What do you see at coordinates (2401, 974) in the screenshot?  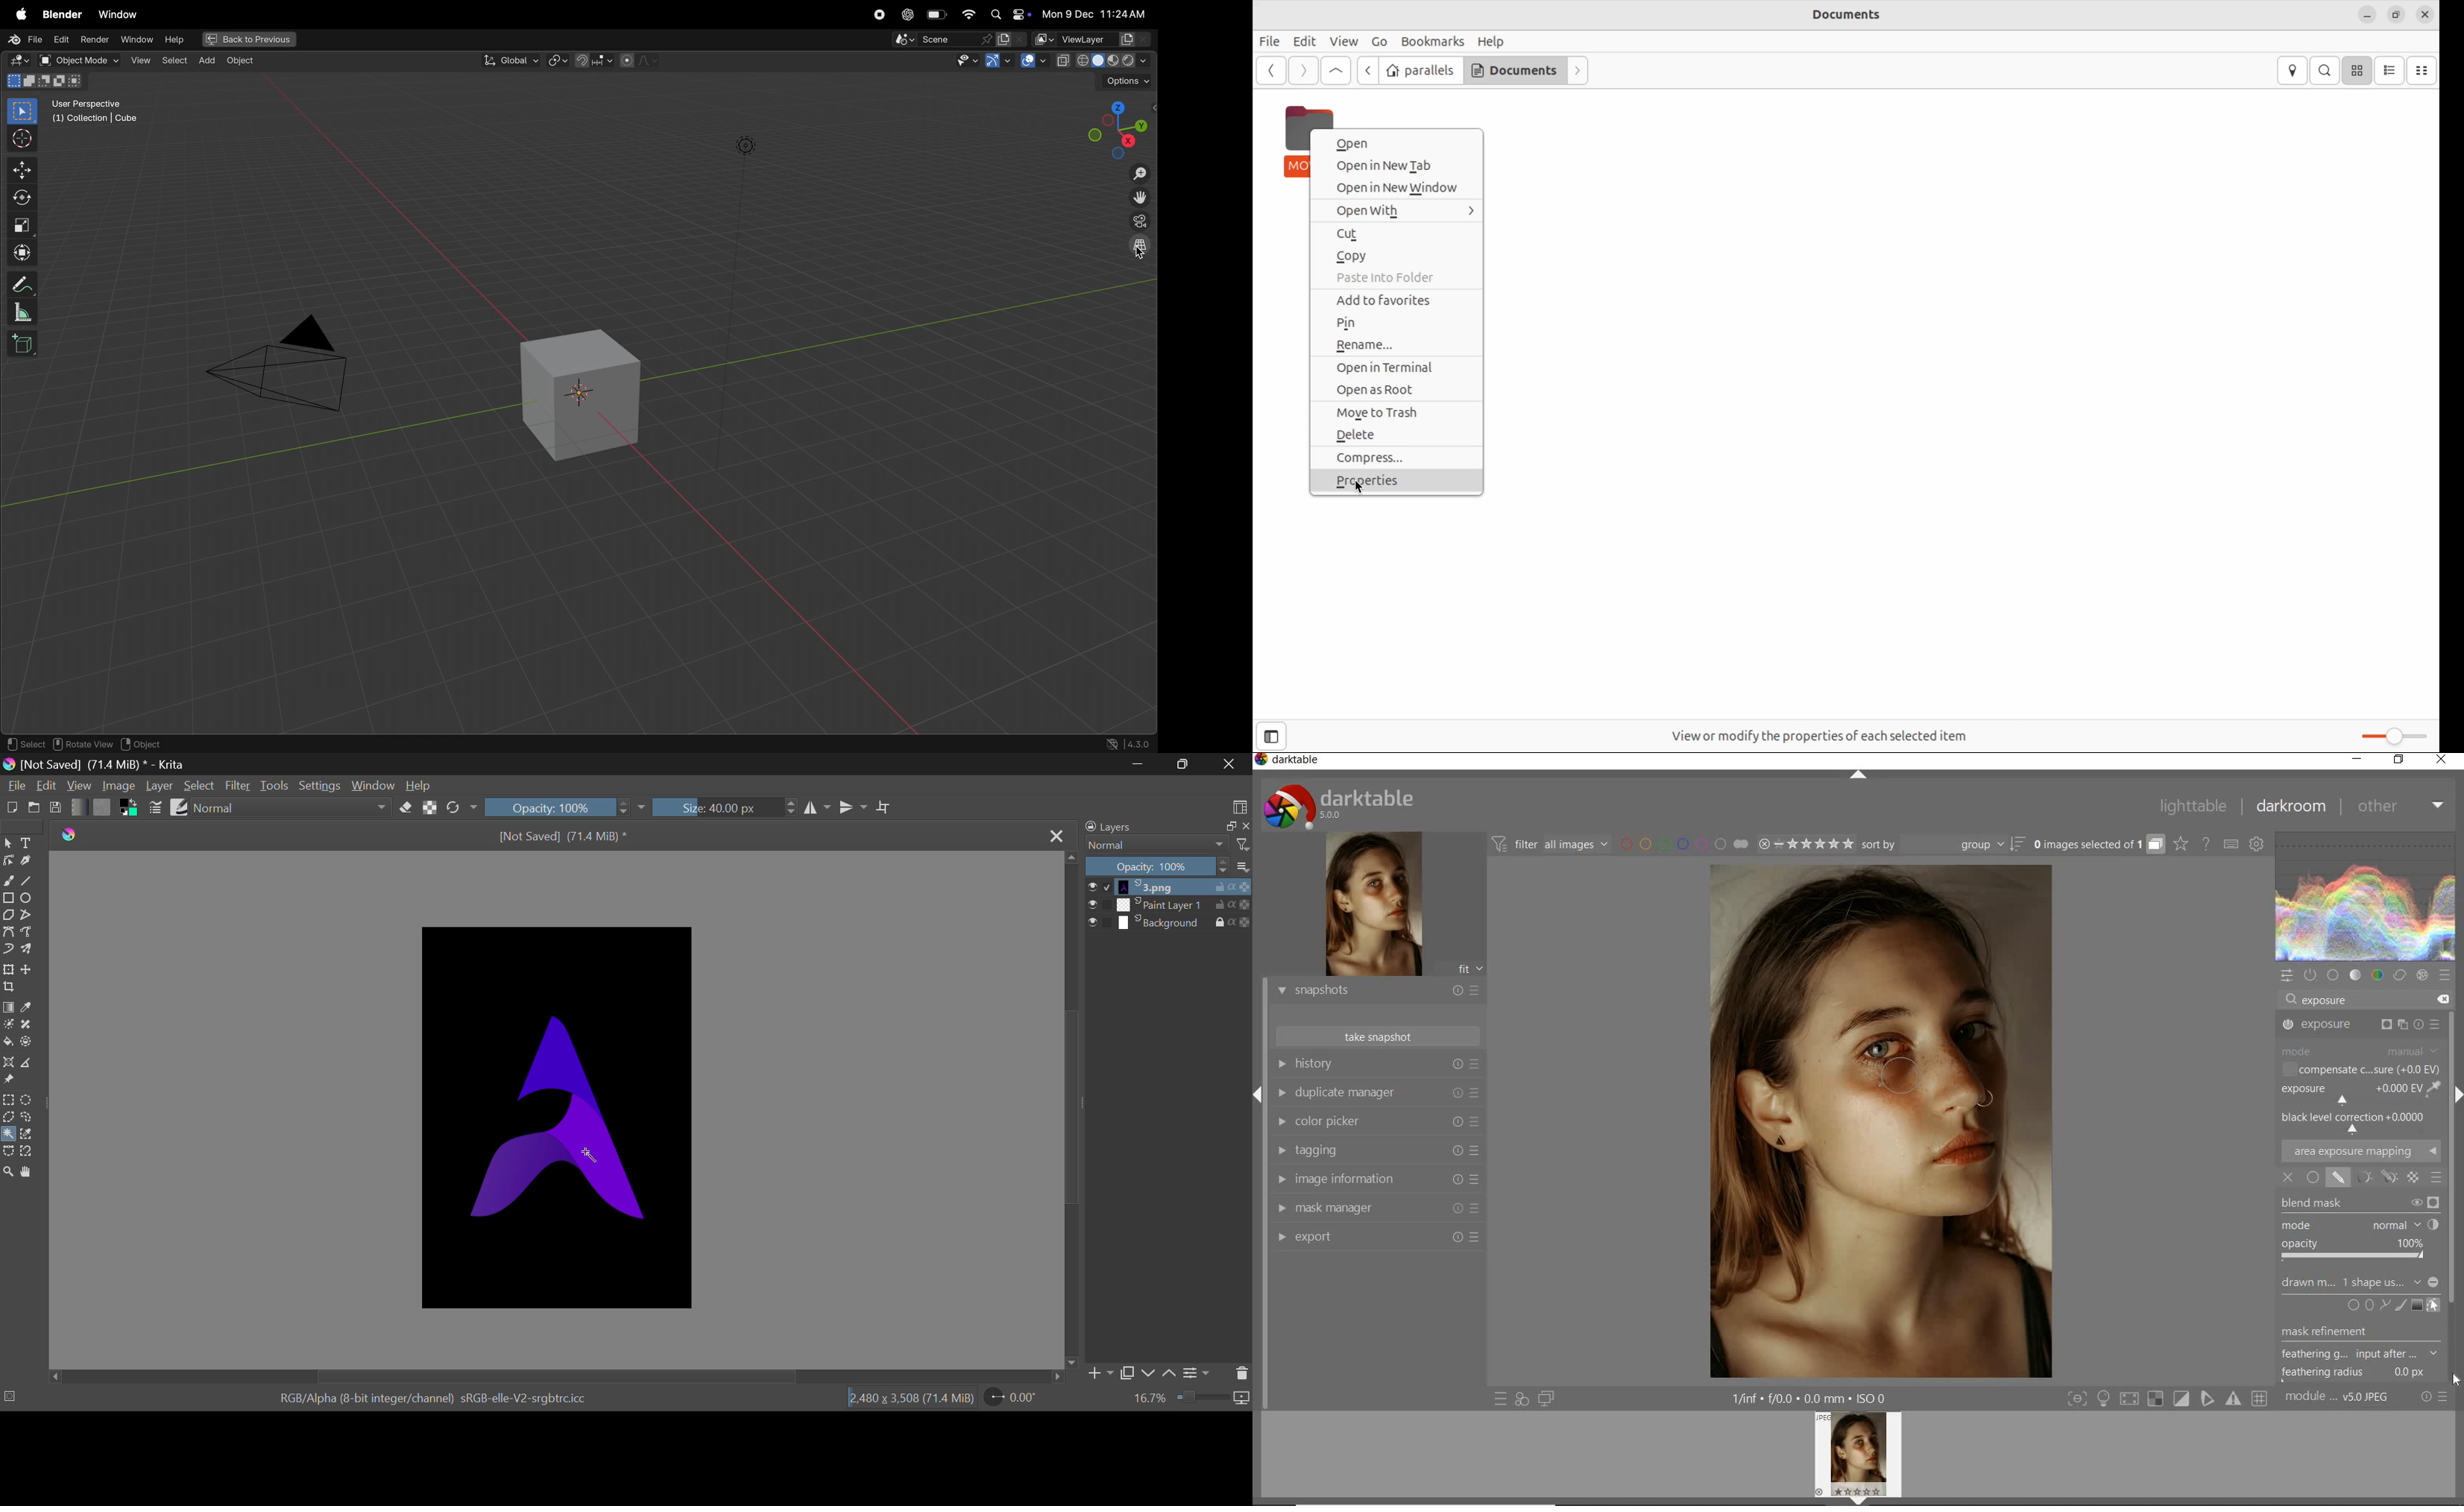 I see `correct` at bounding box center [2401, 974].